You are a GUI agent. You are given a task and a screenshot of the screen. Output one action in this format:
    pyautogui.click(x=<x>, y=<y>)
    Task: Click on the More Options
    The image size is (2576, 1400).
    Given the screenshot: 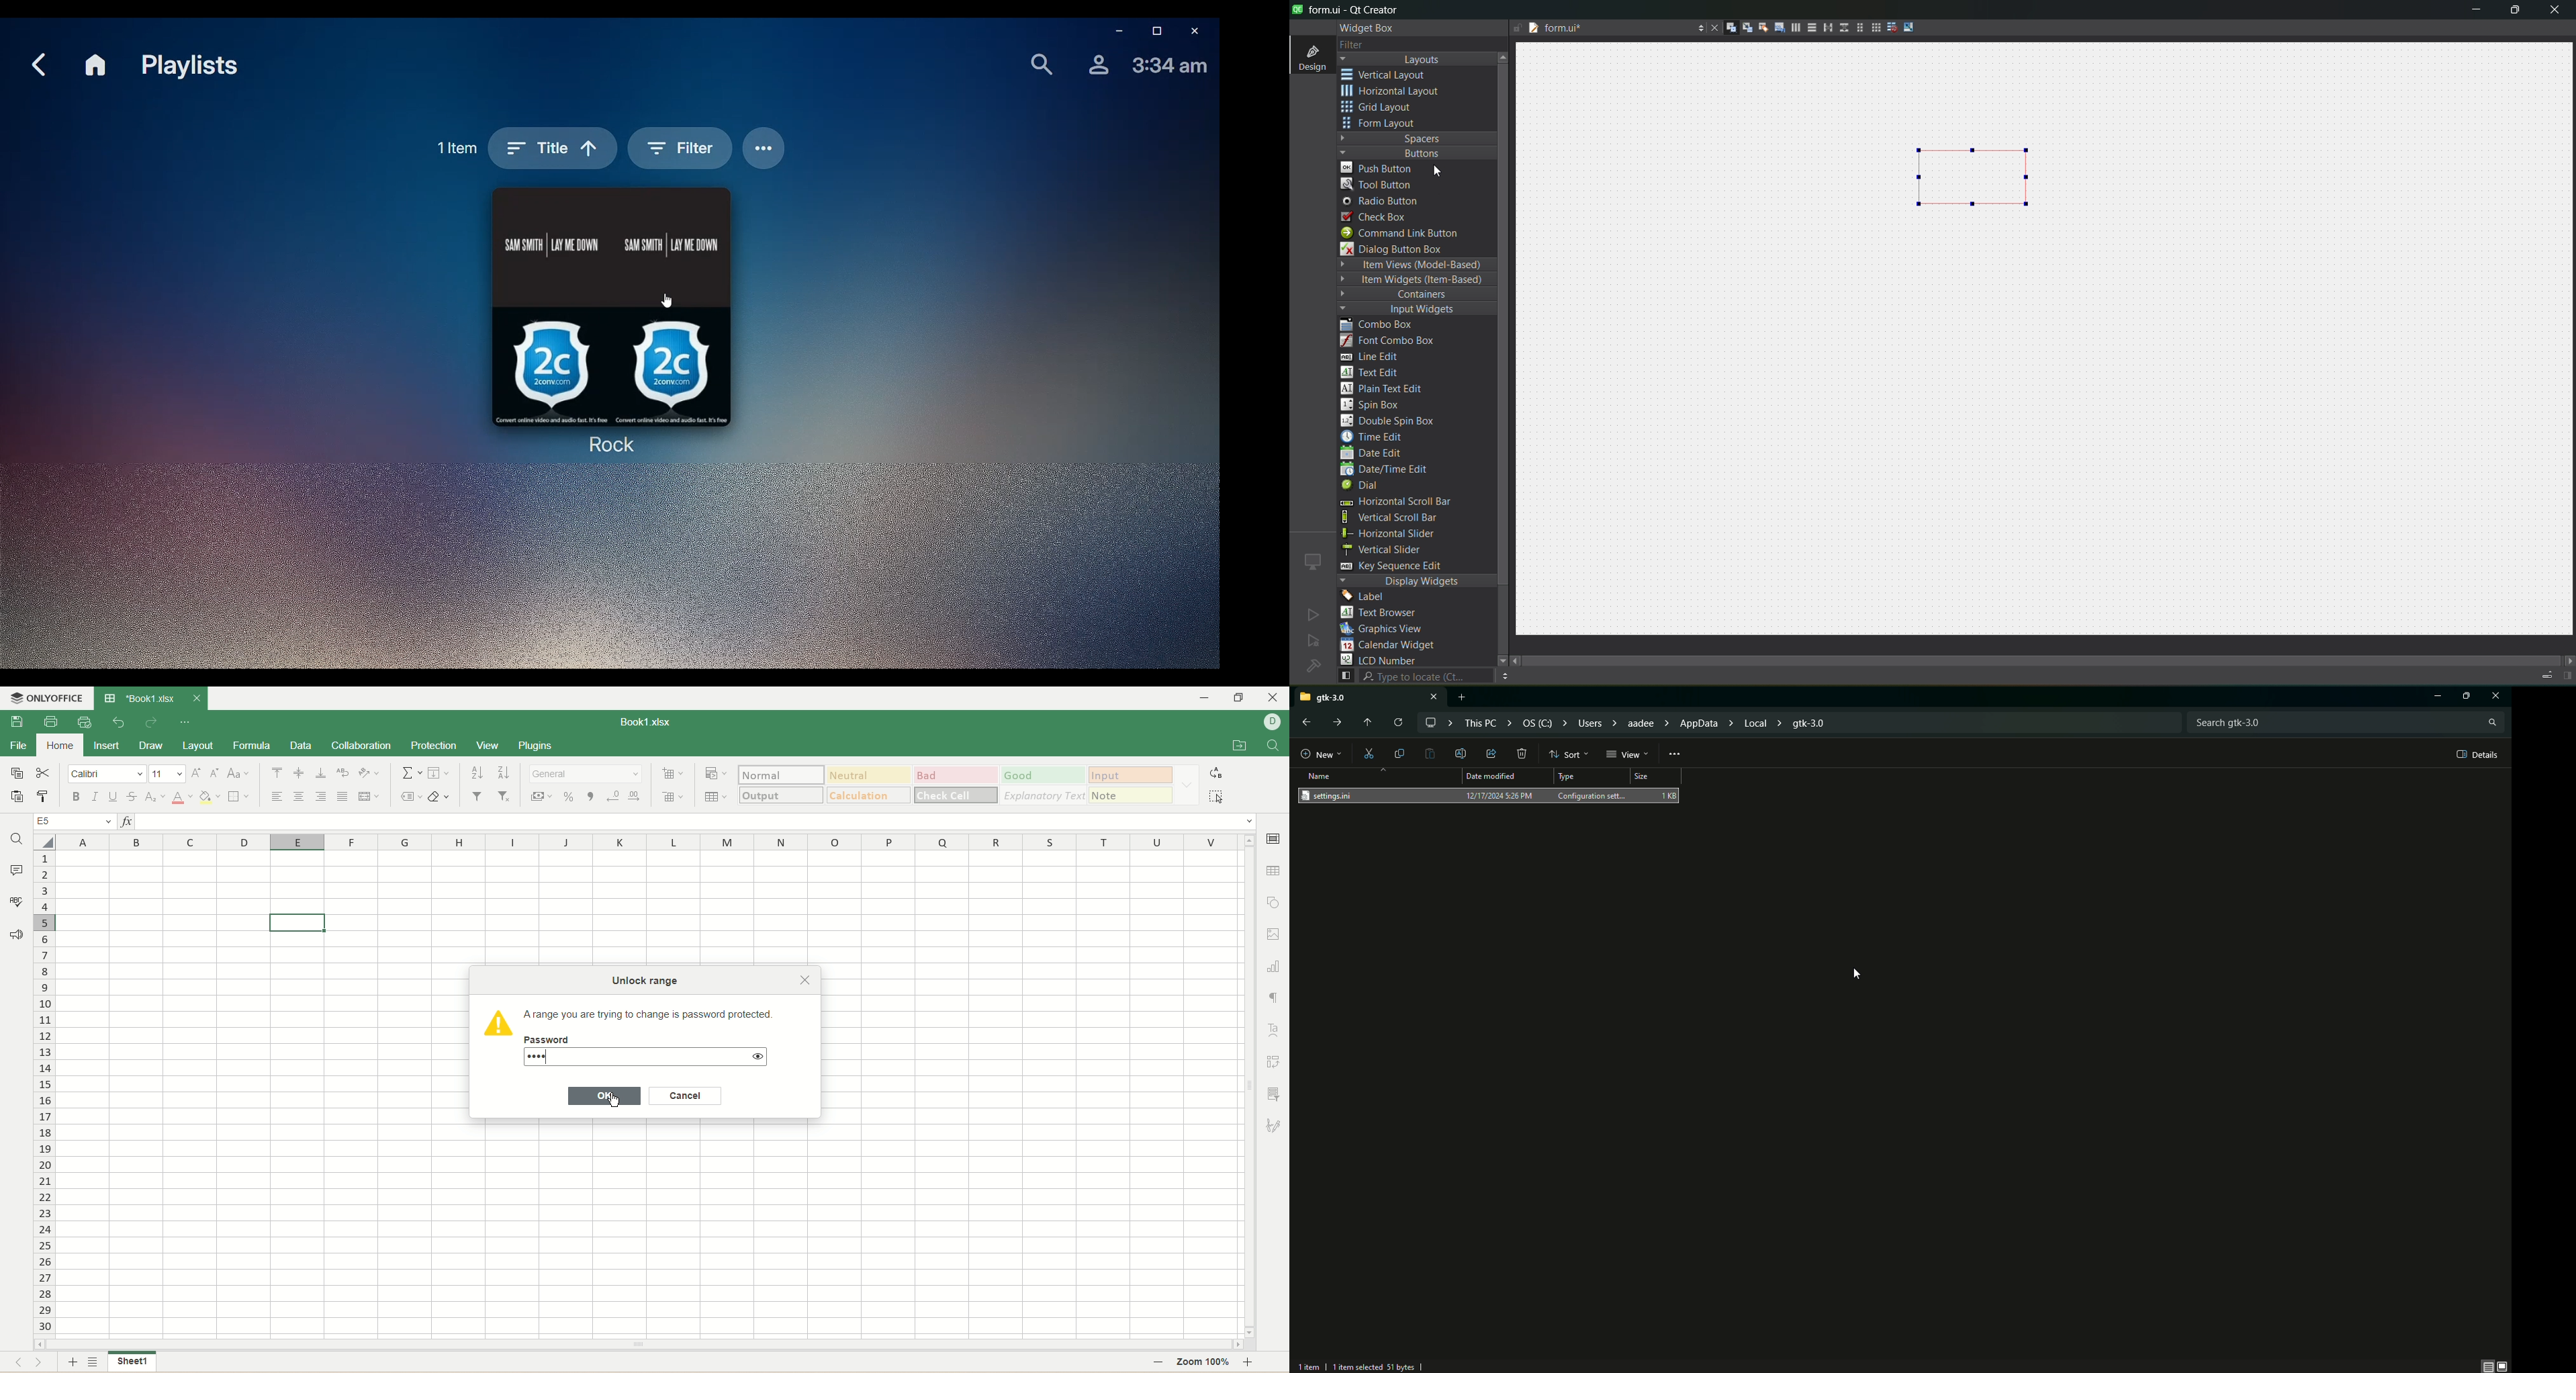 What is the action you would take?
    pyautogui.click(x=1675, y=753)
    